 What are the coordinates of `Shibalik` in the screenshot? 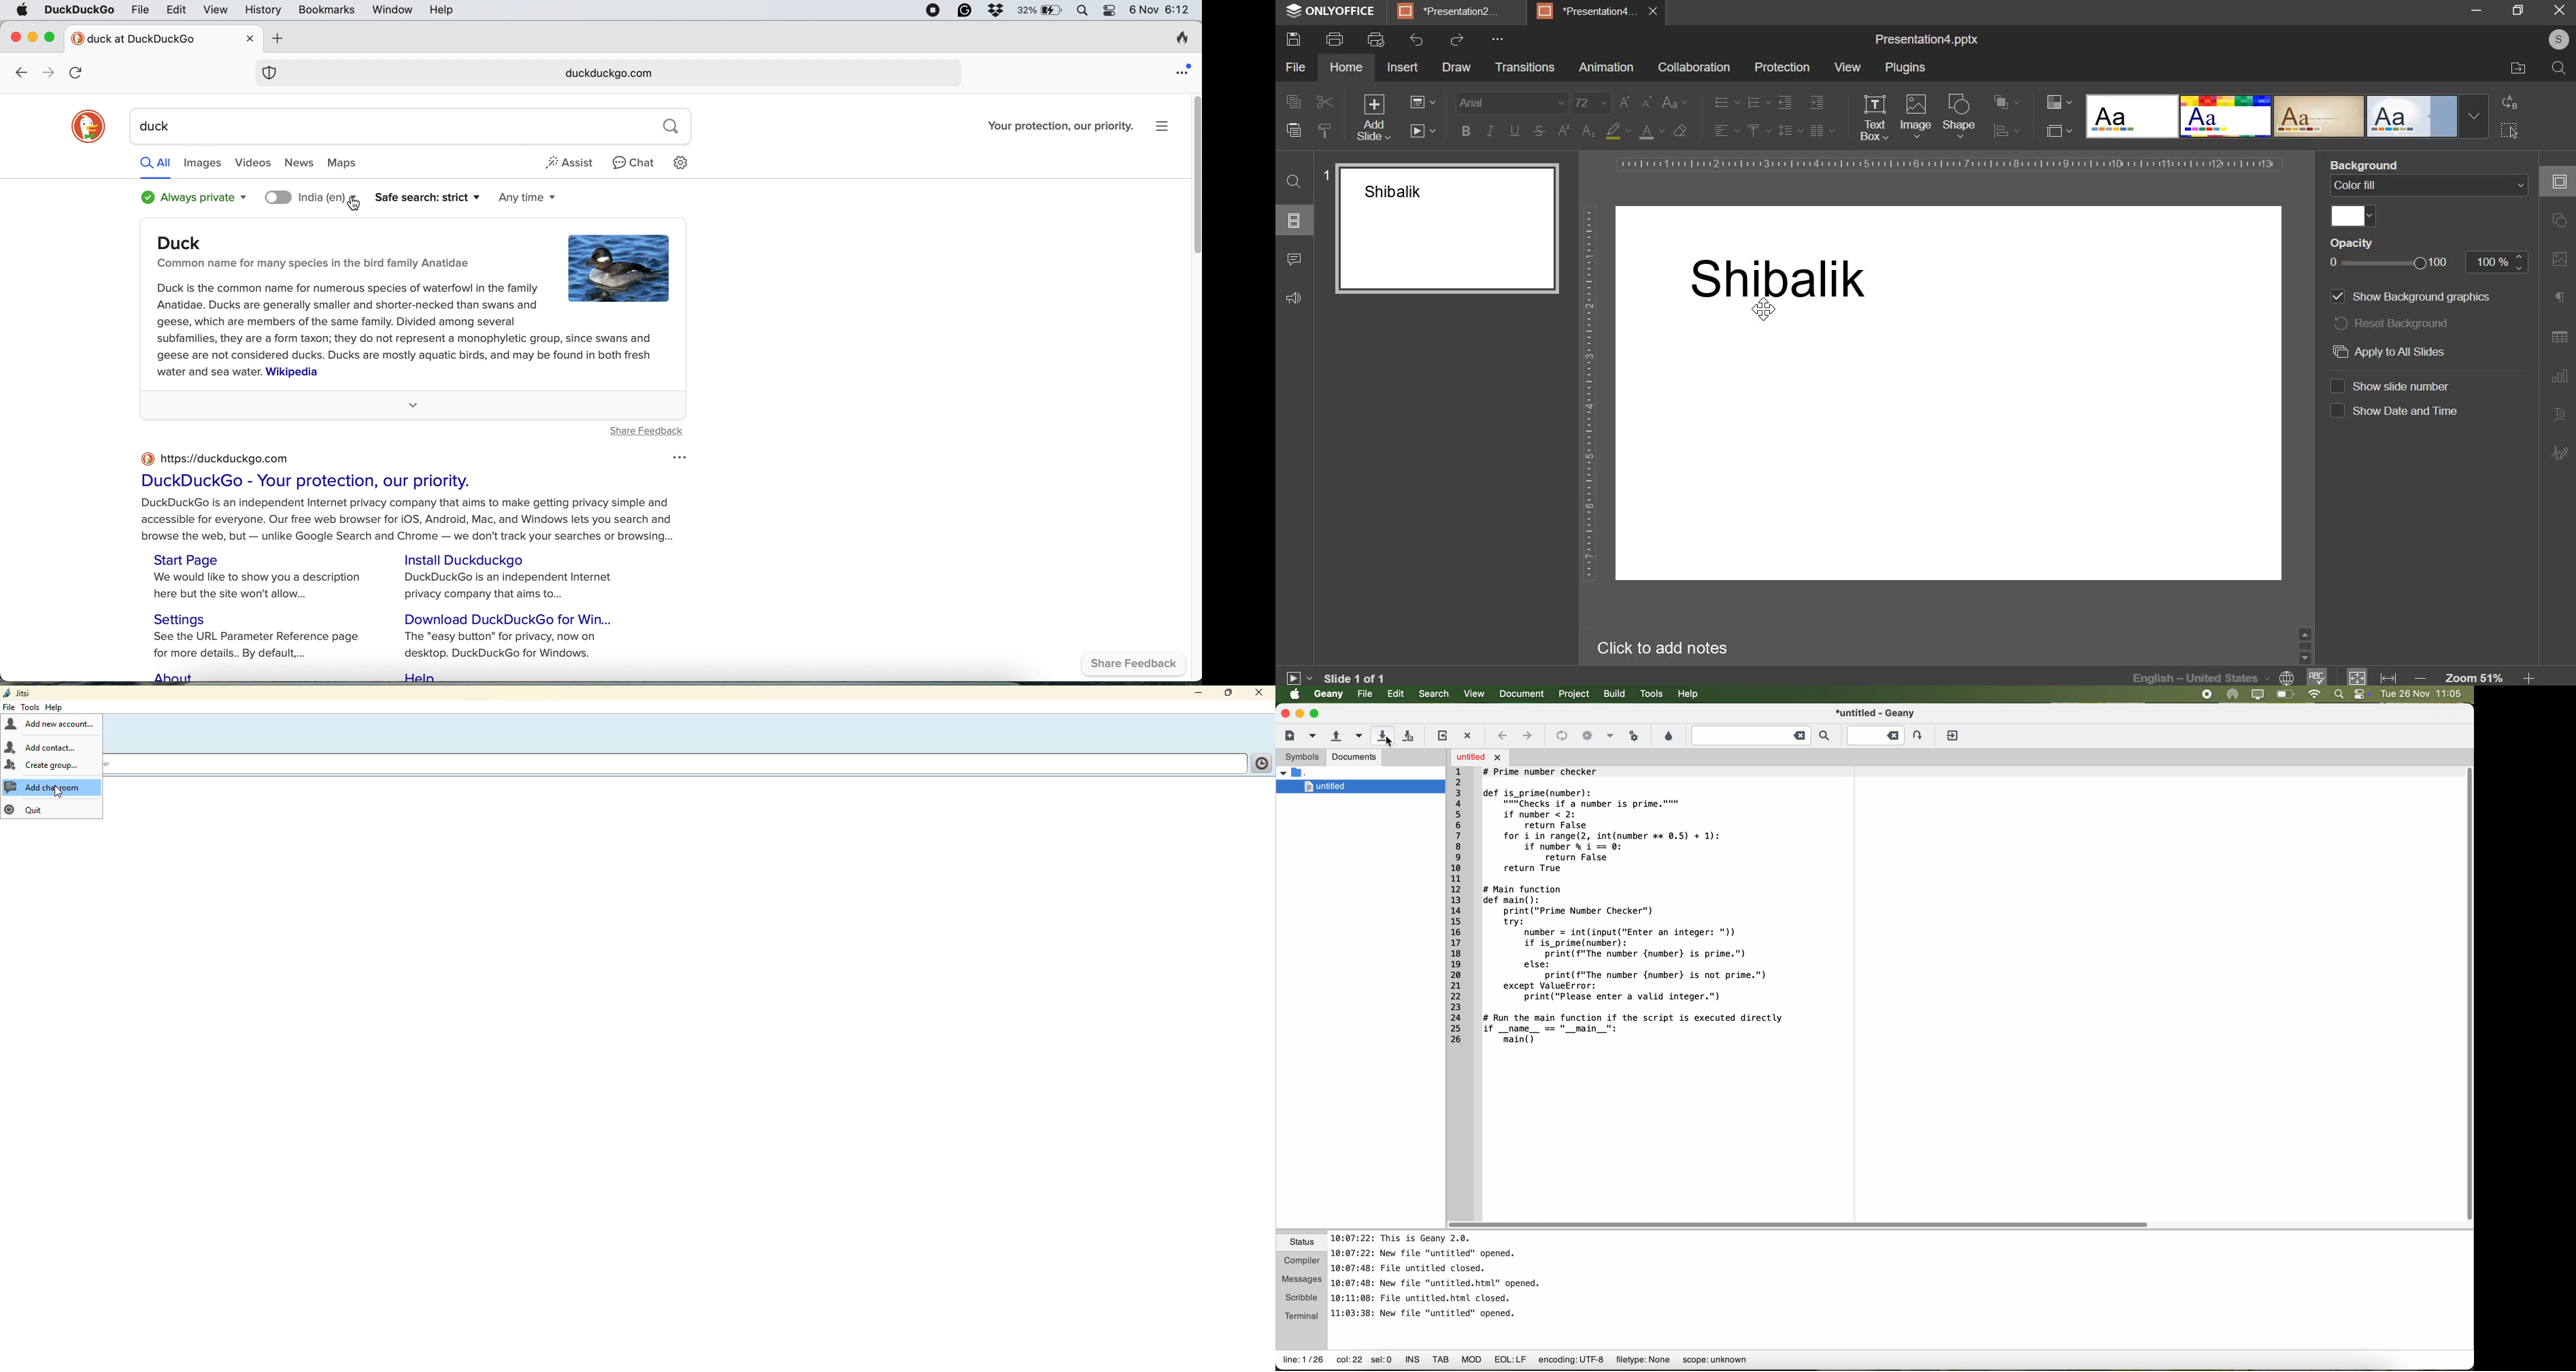 It's located at (1786, 277).